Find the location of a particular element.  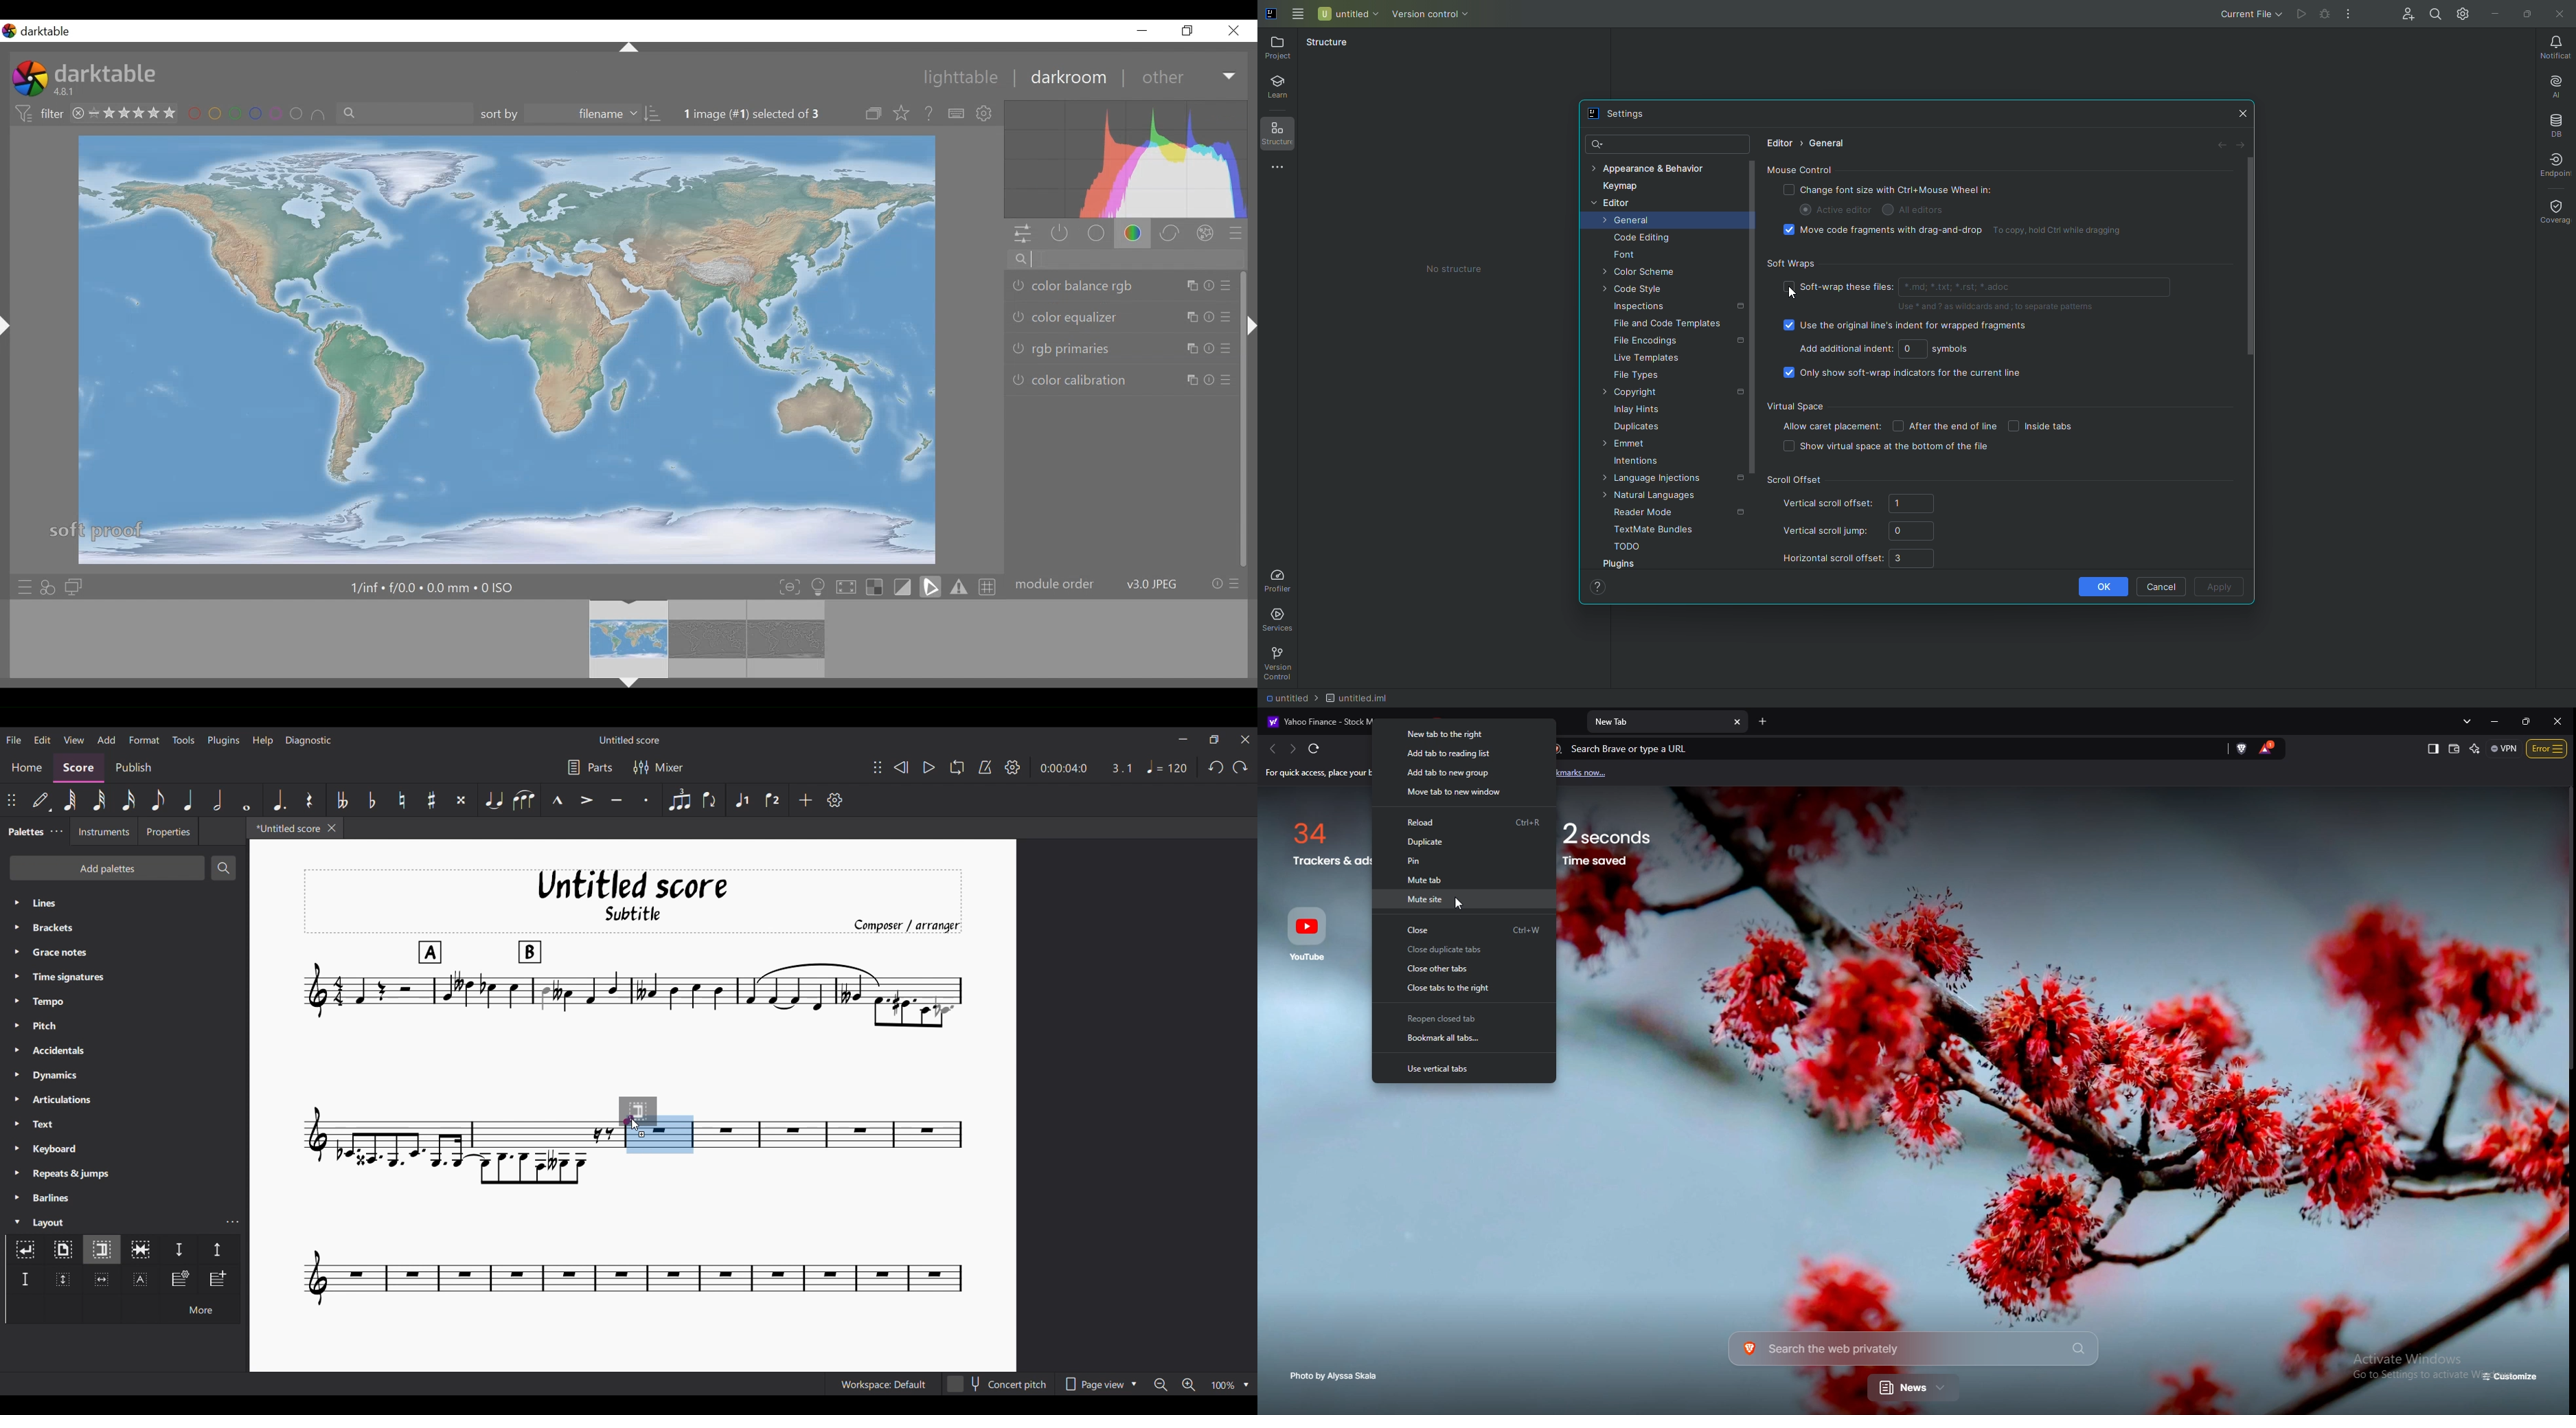

darkroom is located at coordinates (1070, 79).